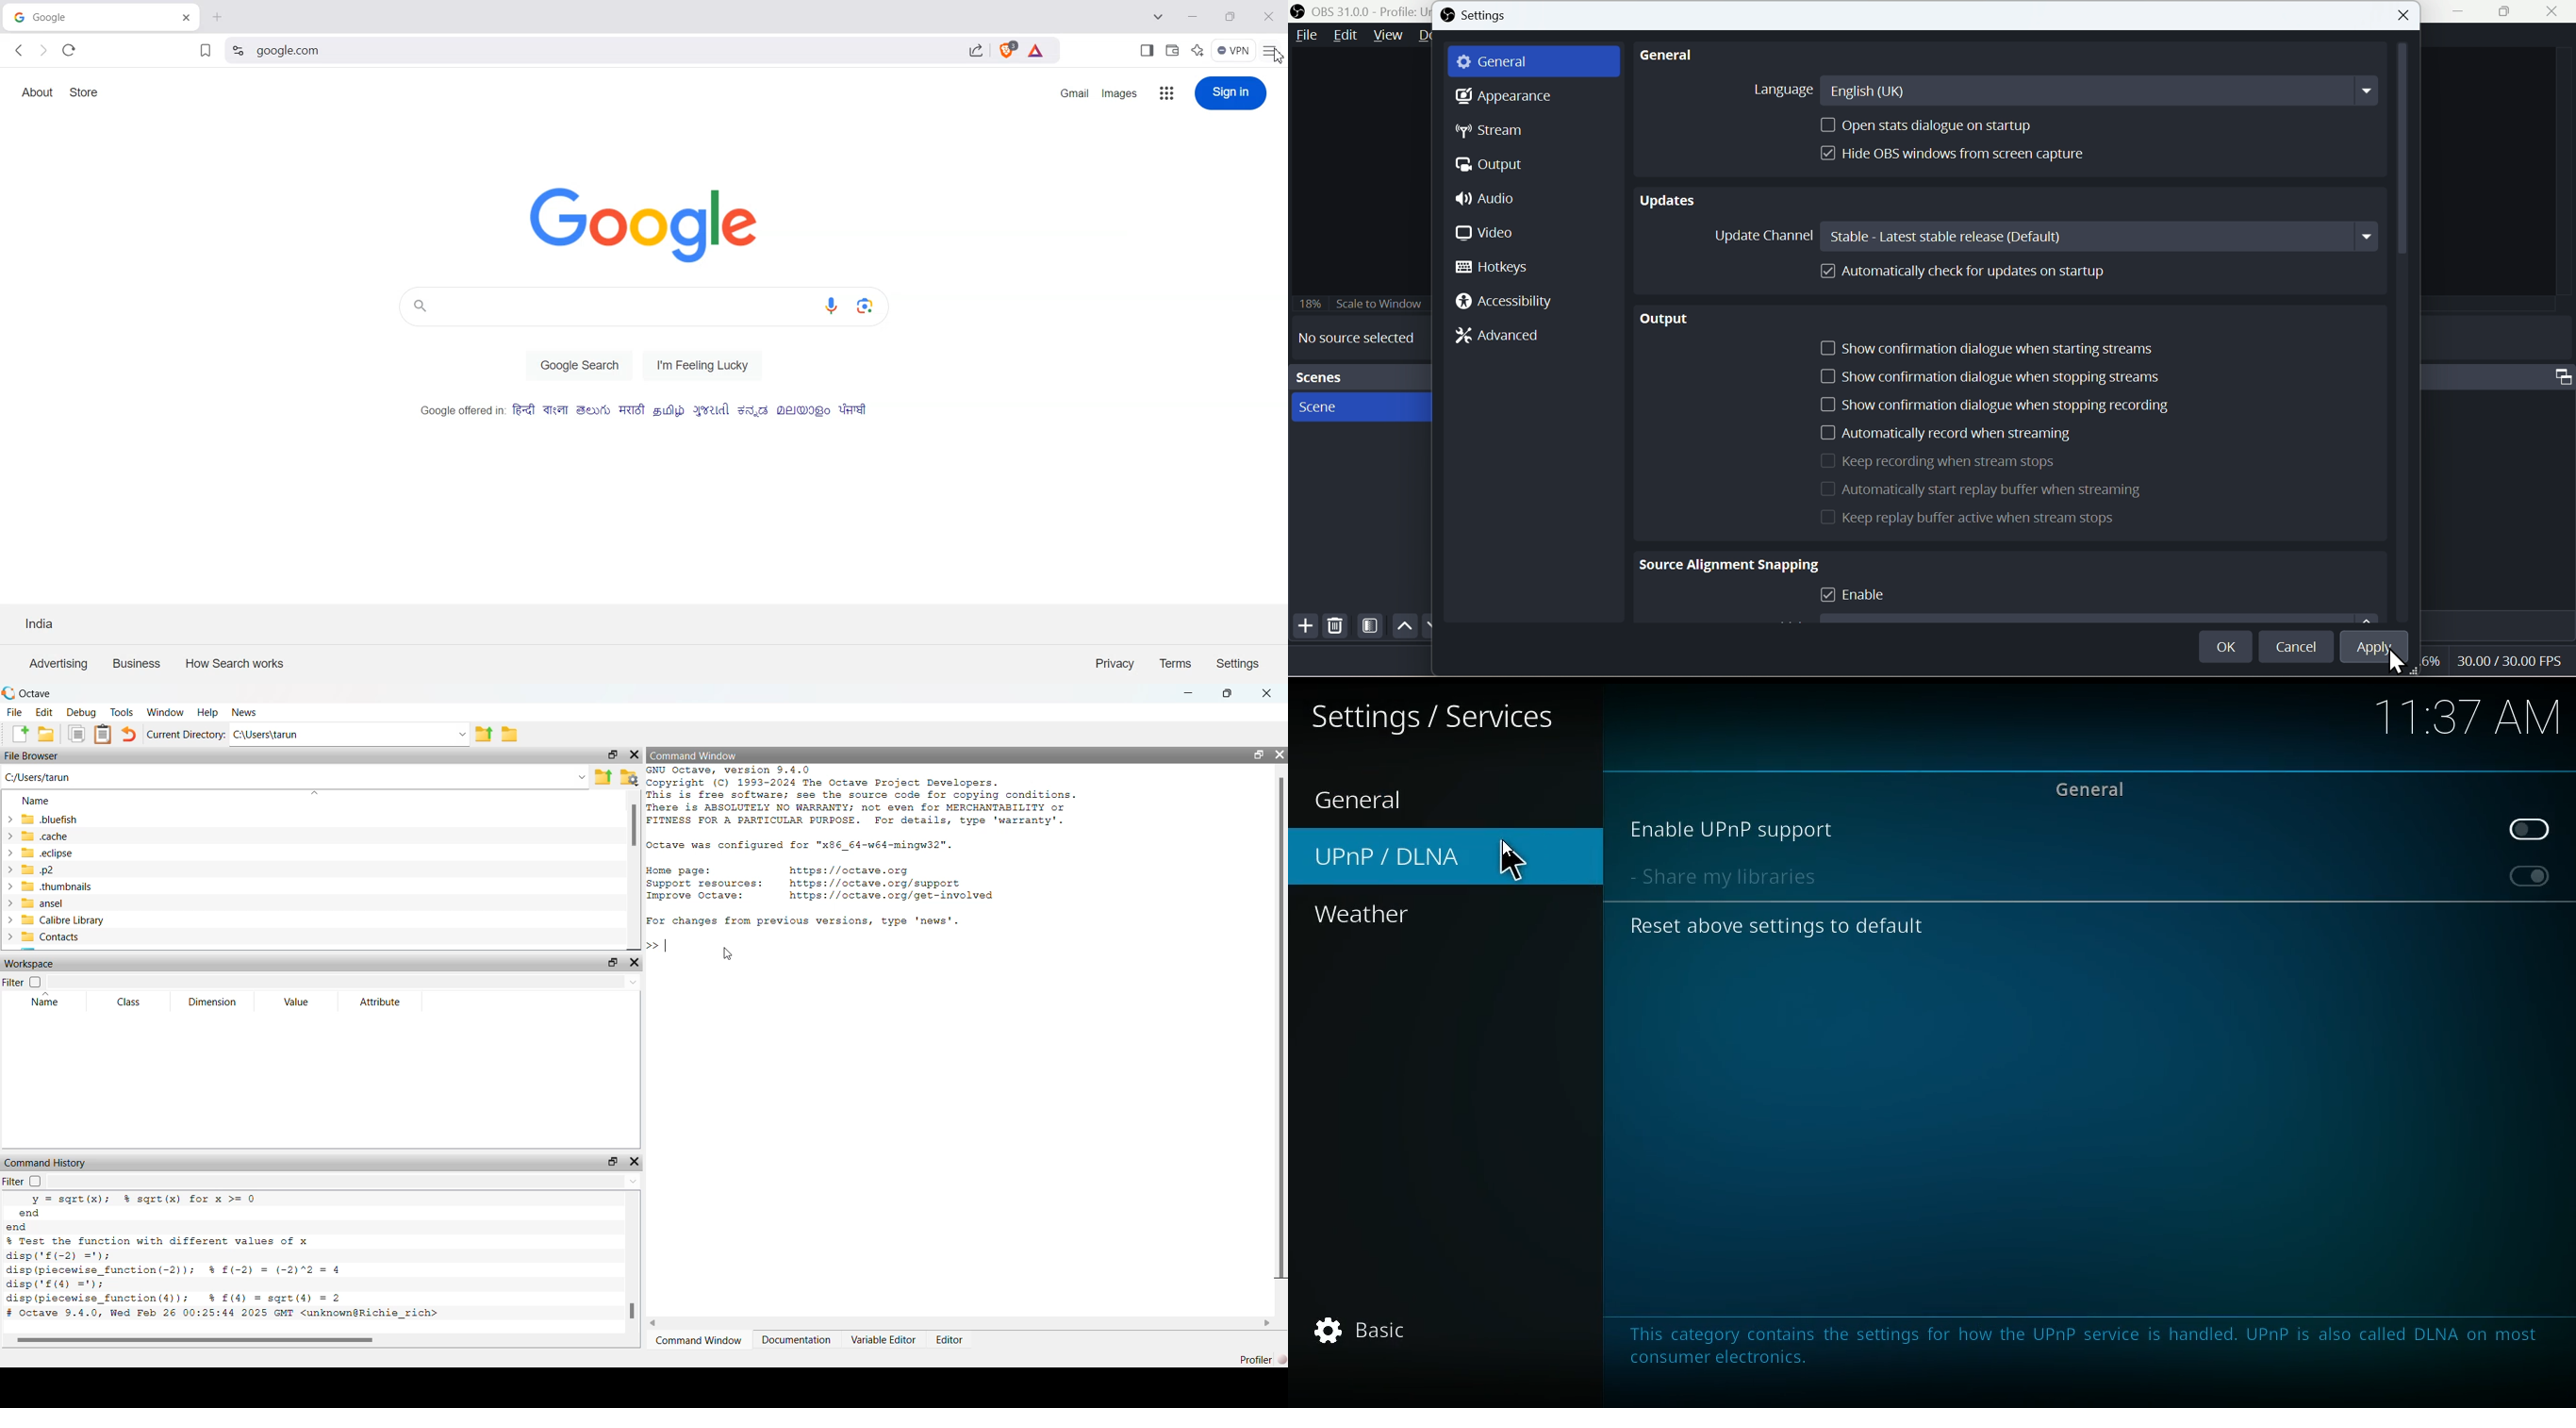 The height and width of the screenshot is (1428, 2576). Describe the element at coordinates (1493, 166) in the screenshot. I see `Otput` at that location.